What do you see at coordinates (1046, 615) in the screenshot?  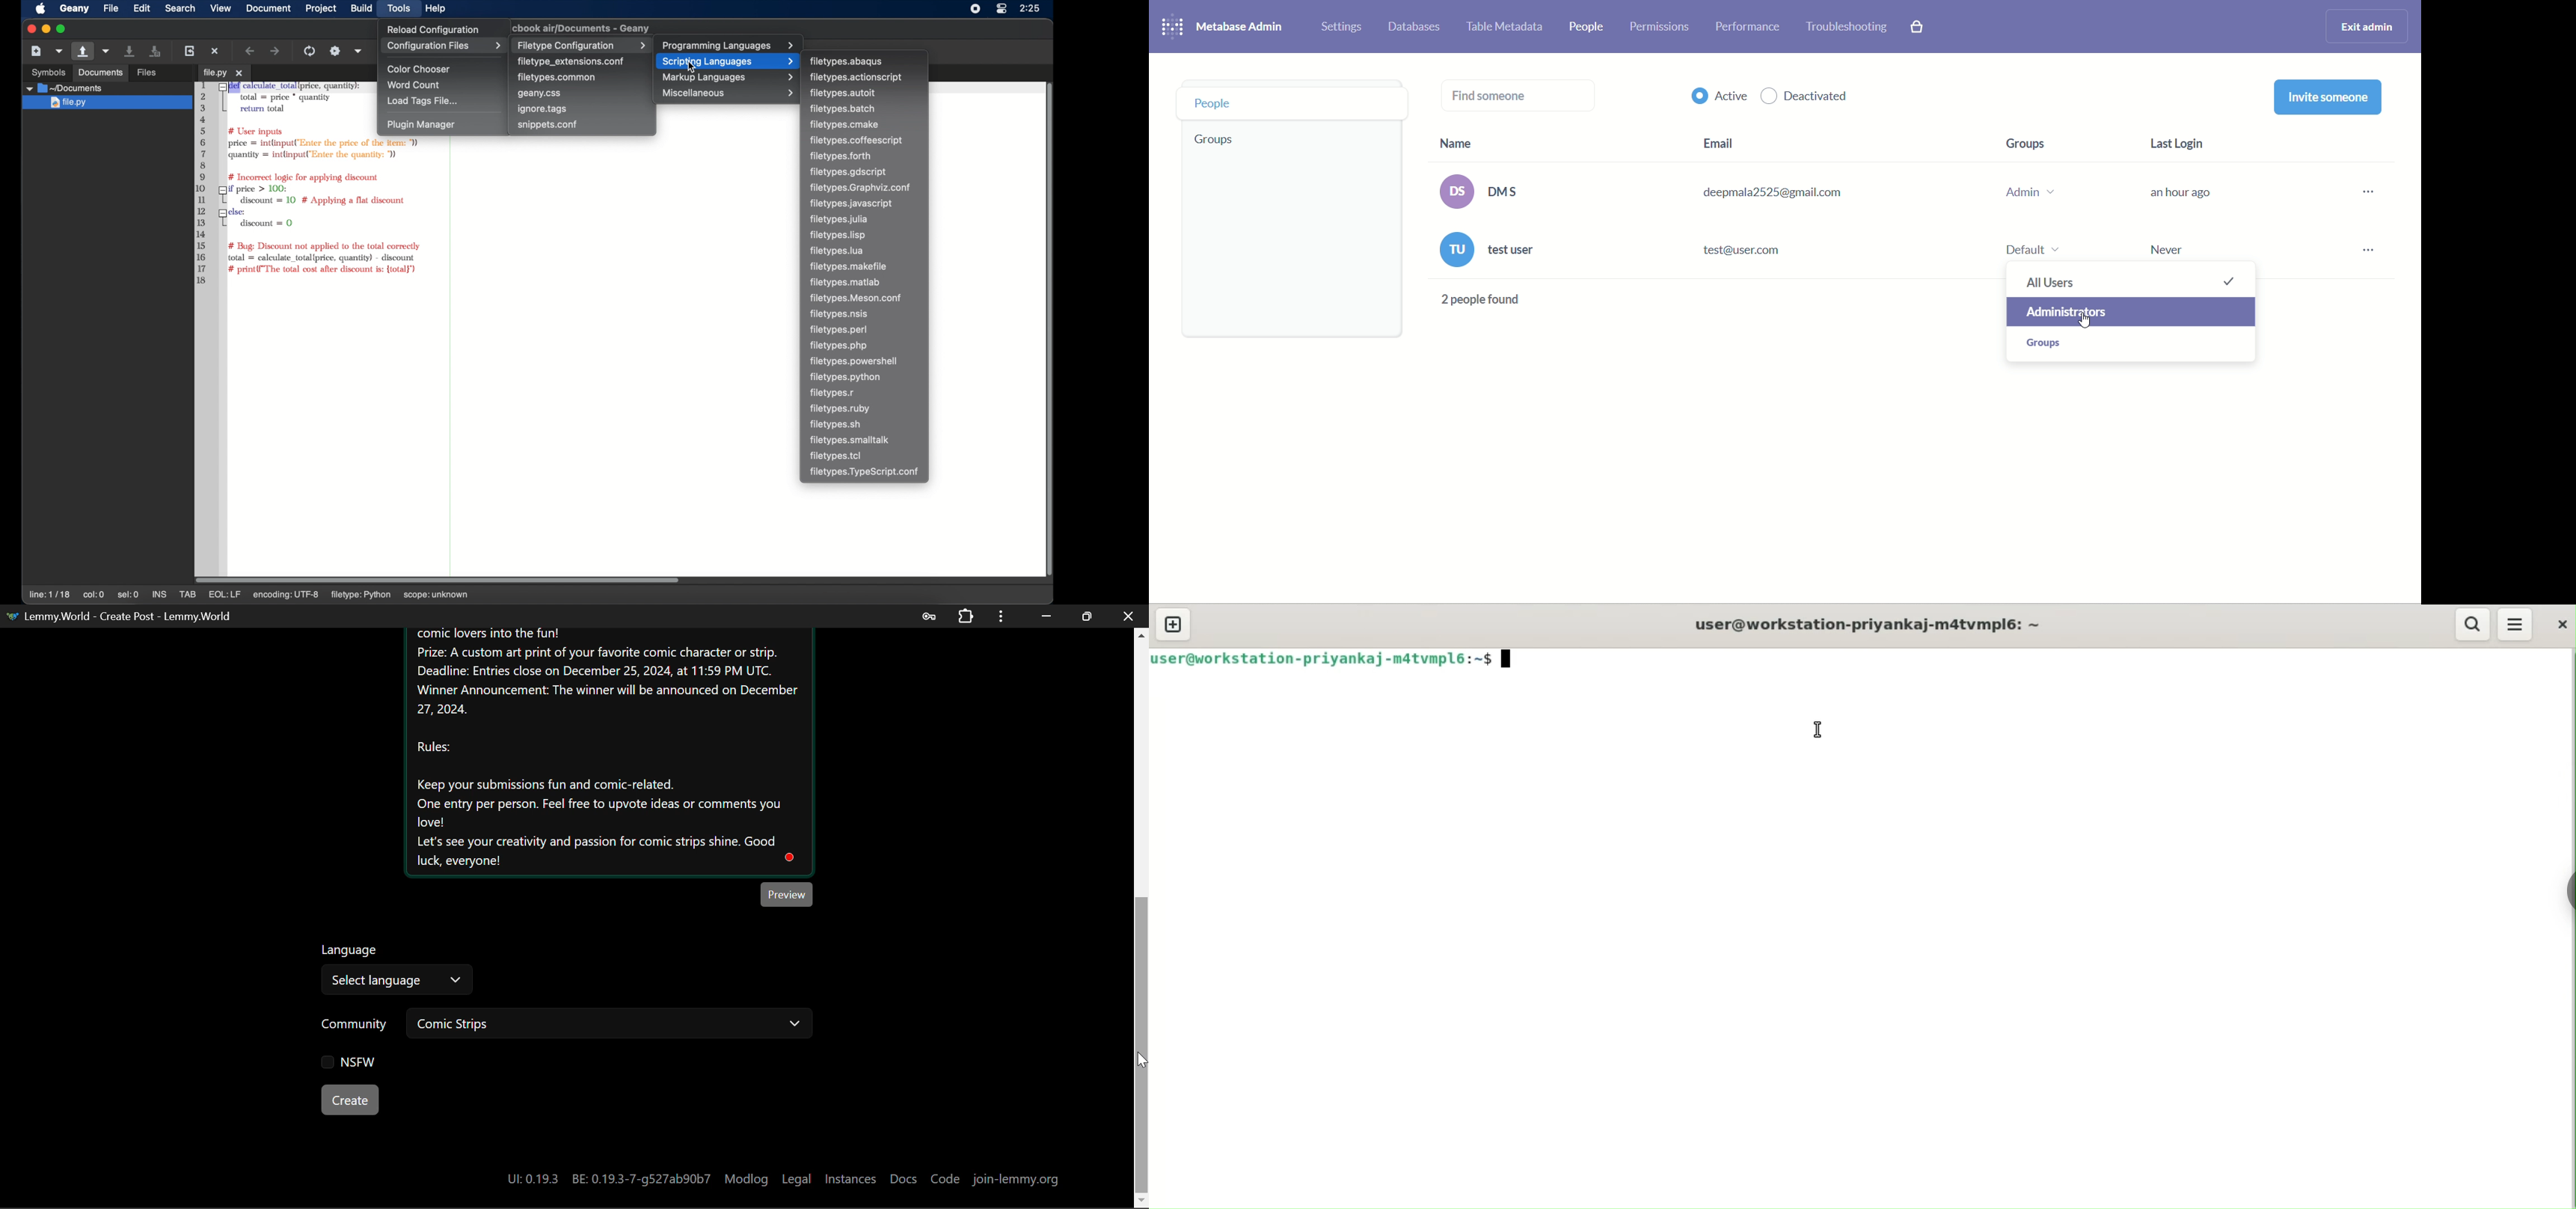 I see `Restore Down` at bounding box center [1046, 615].